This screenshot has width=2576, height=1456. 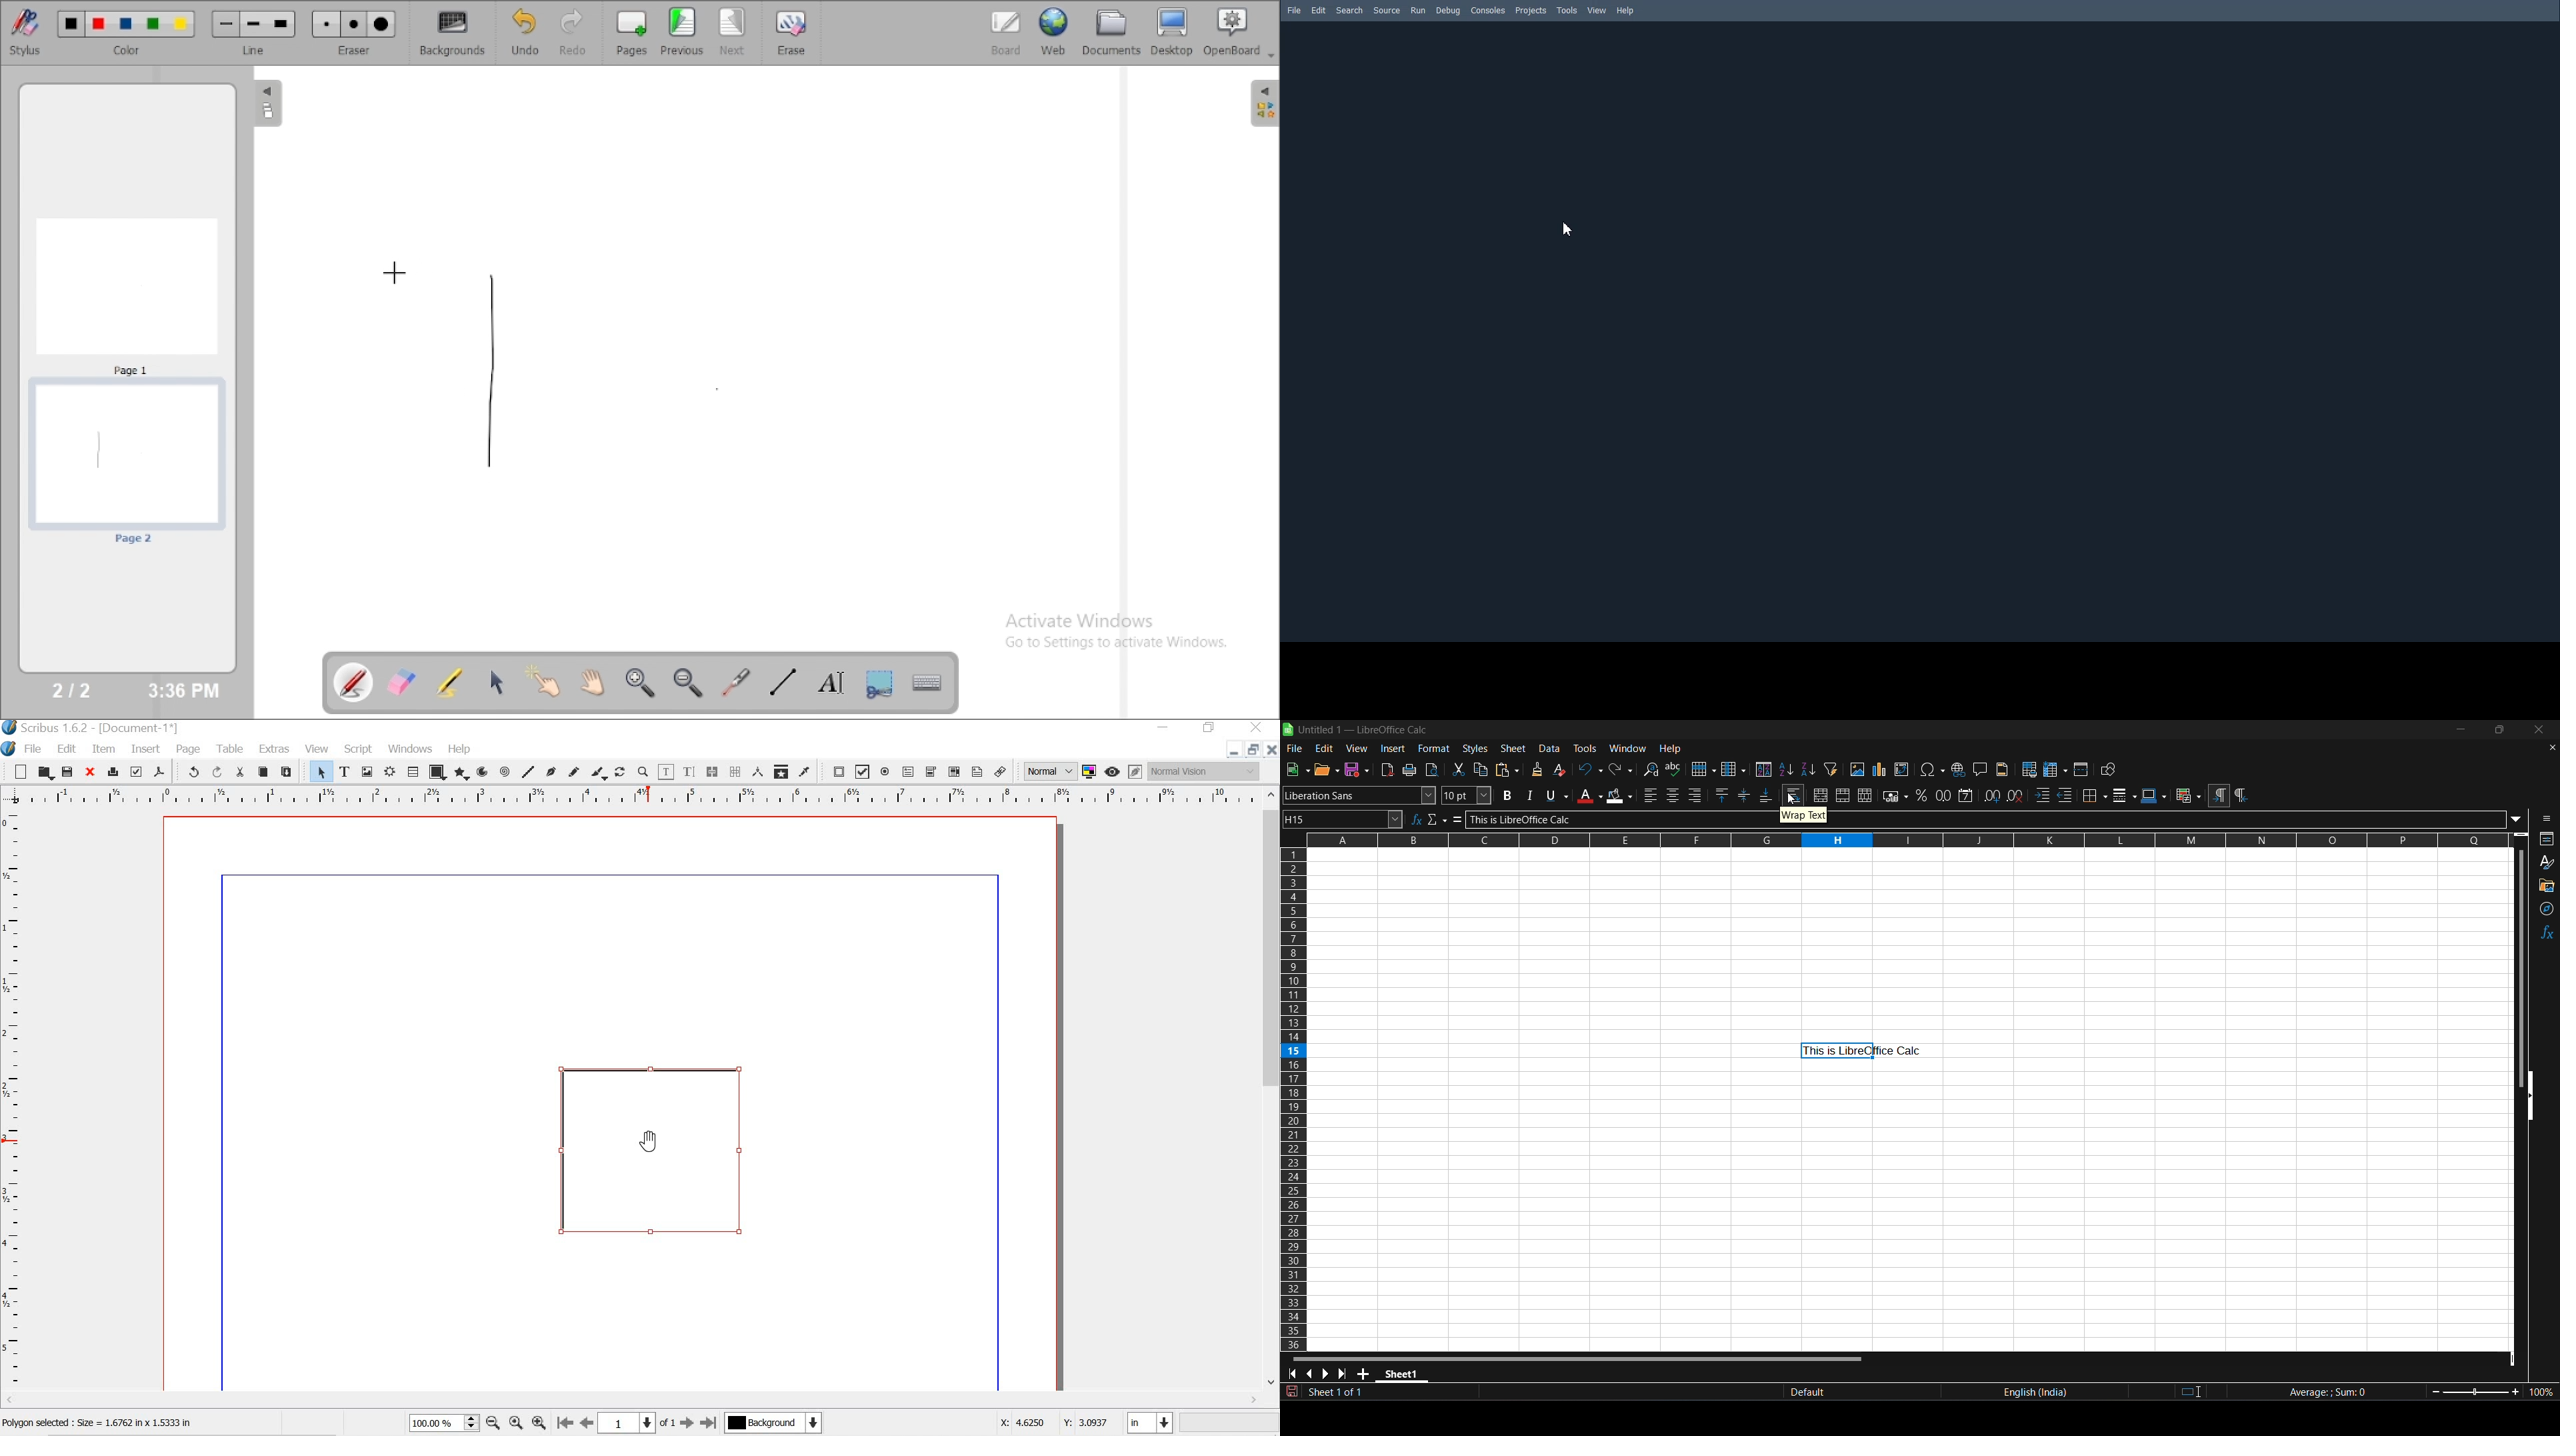 What do you see at coordinates (263, 772) in the screenshot?
I see `copy` at bounding box center [263, 772].